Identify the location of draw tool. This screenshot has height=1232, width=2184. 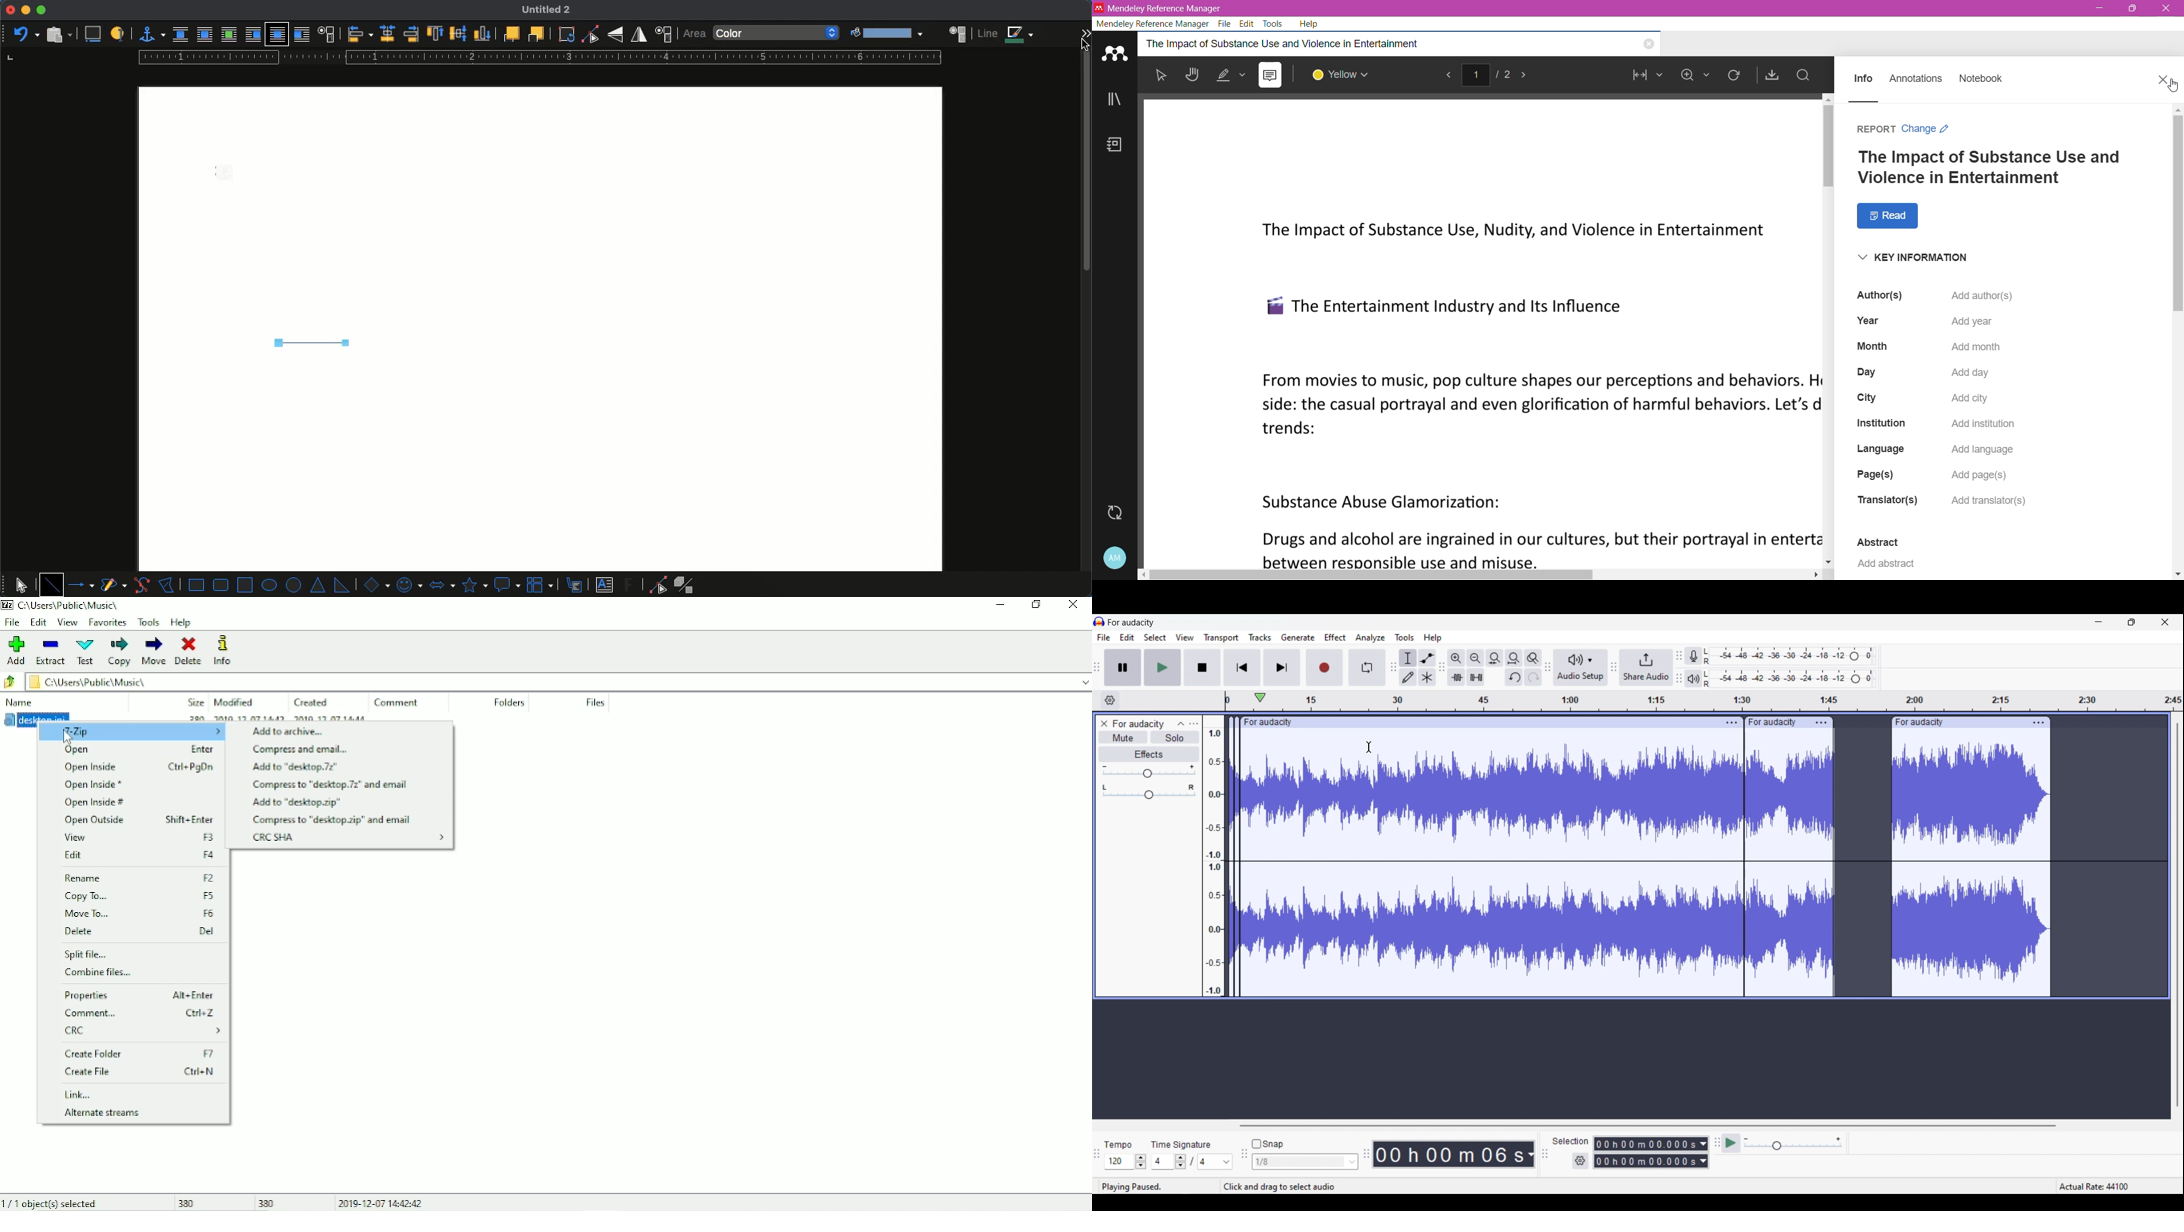
(1409, 677).